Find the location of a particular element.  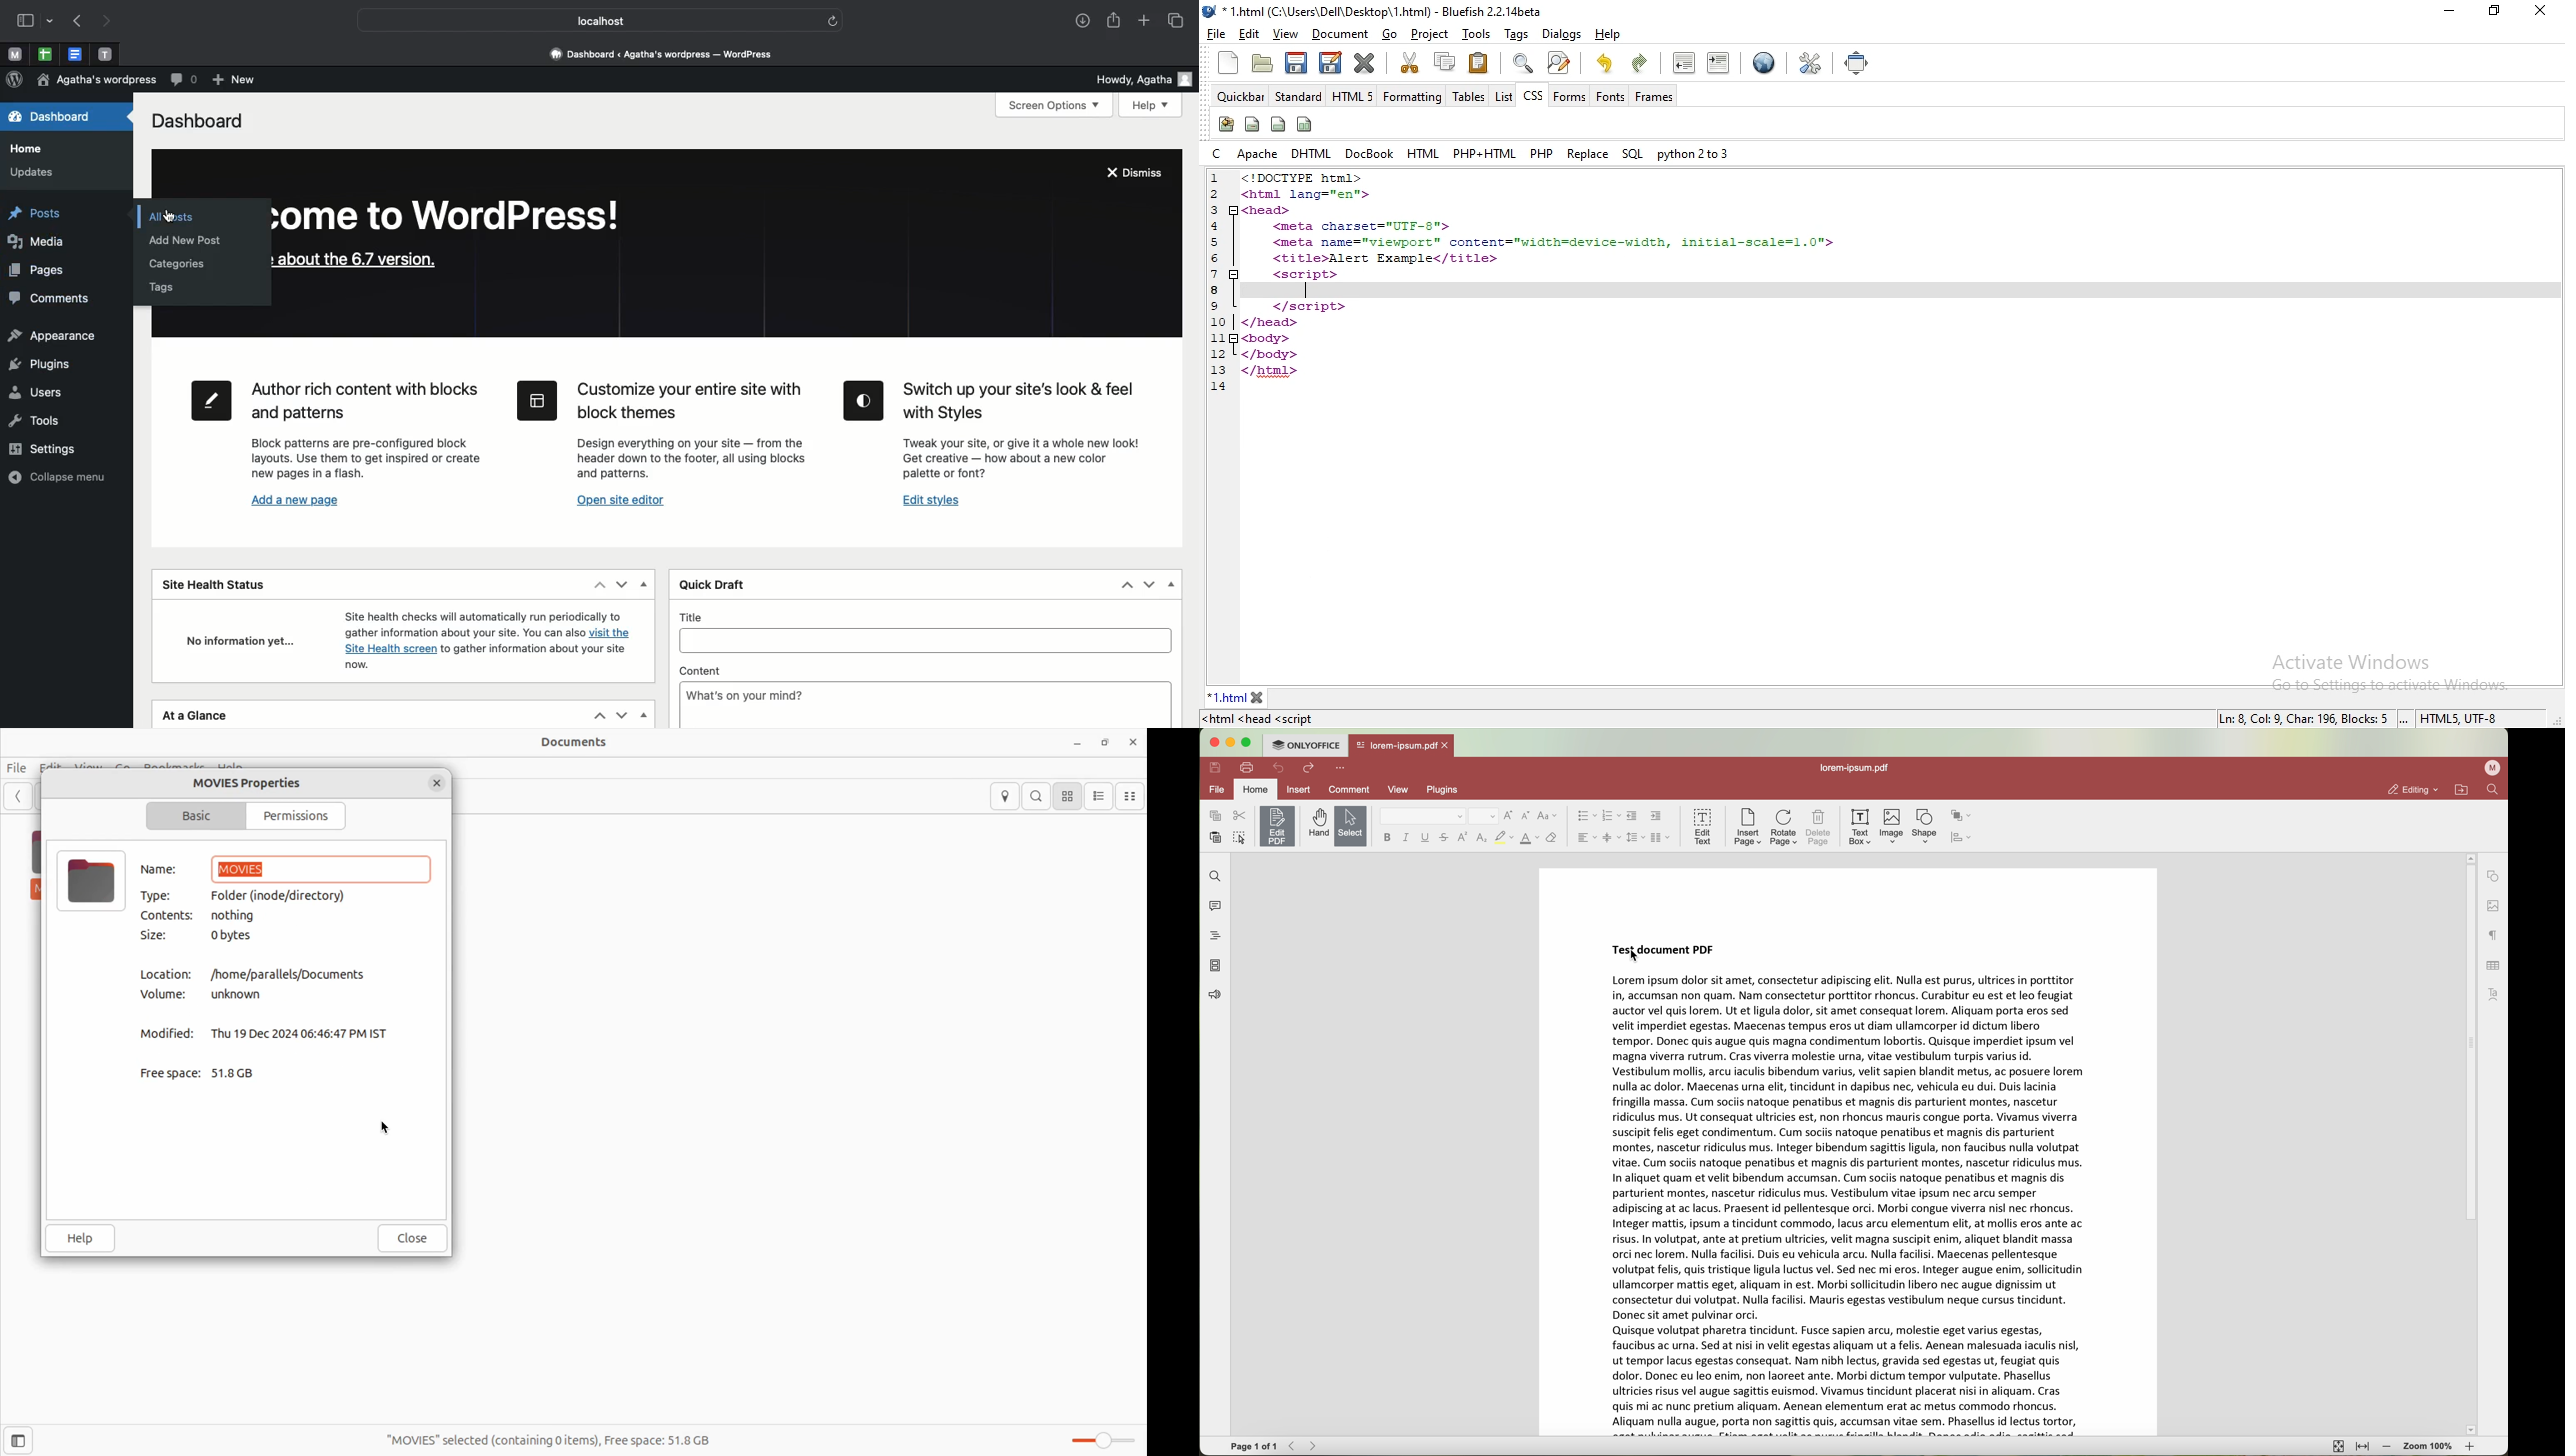

tags is located at coordinates (1517, 34).